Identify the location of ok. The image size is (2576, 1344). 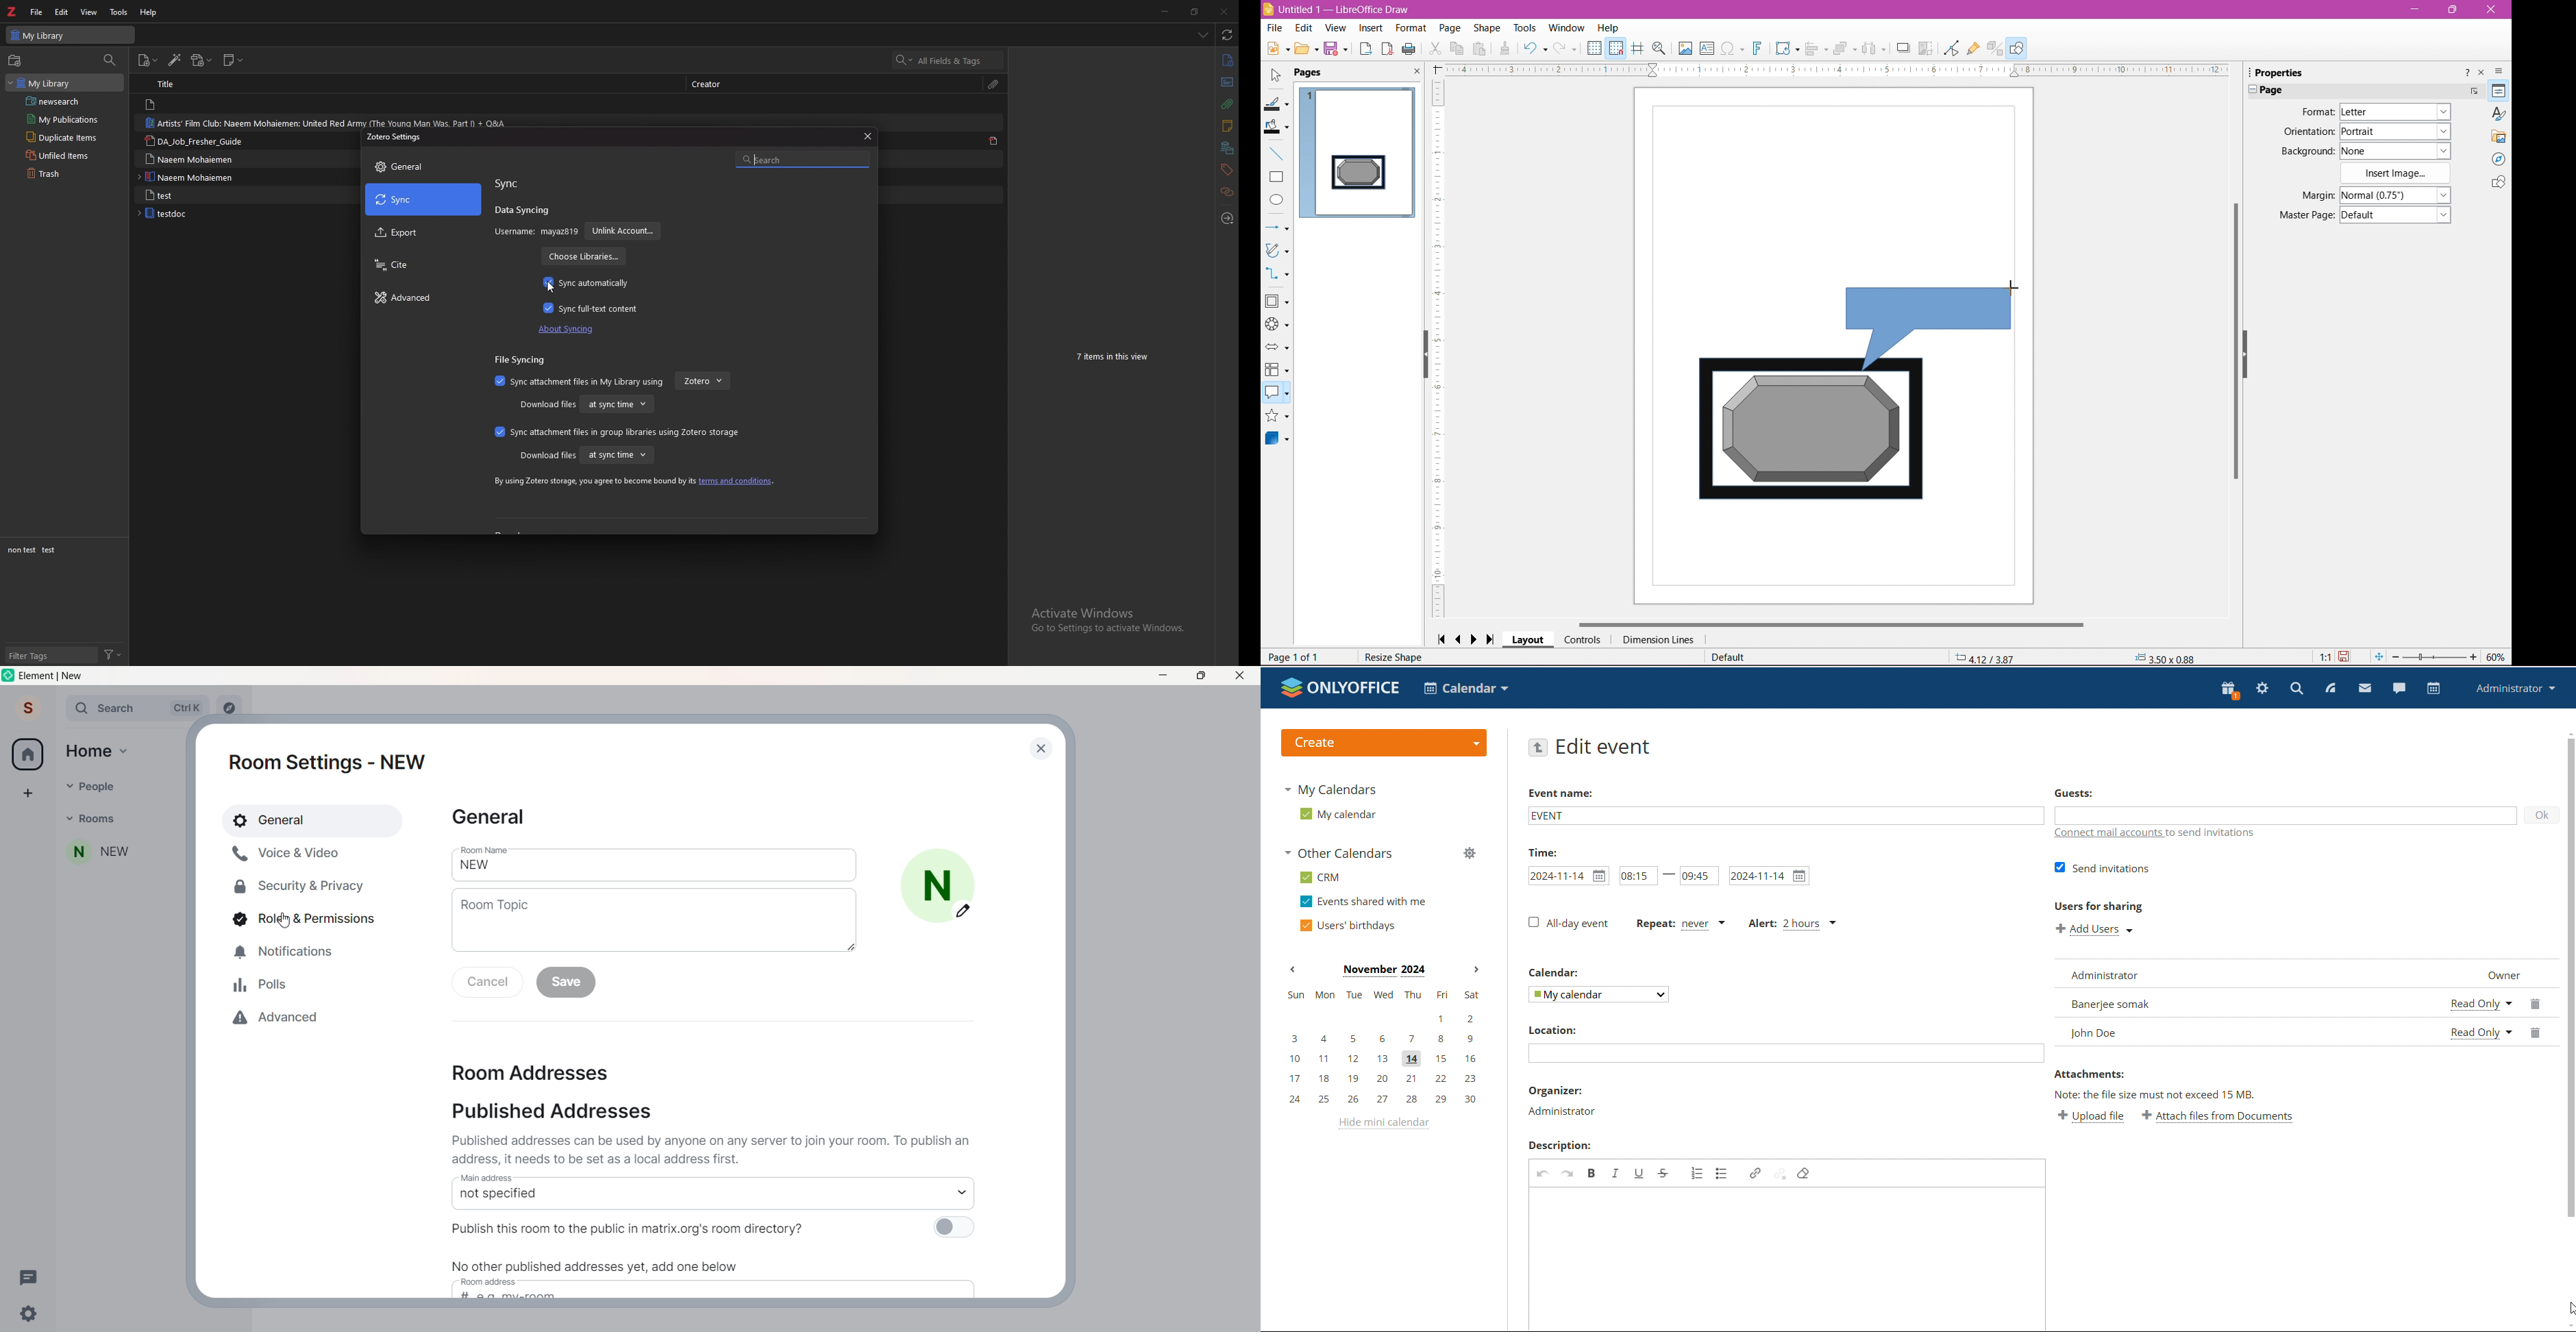
(2542, 815).